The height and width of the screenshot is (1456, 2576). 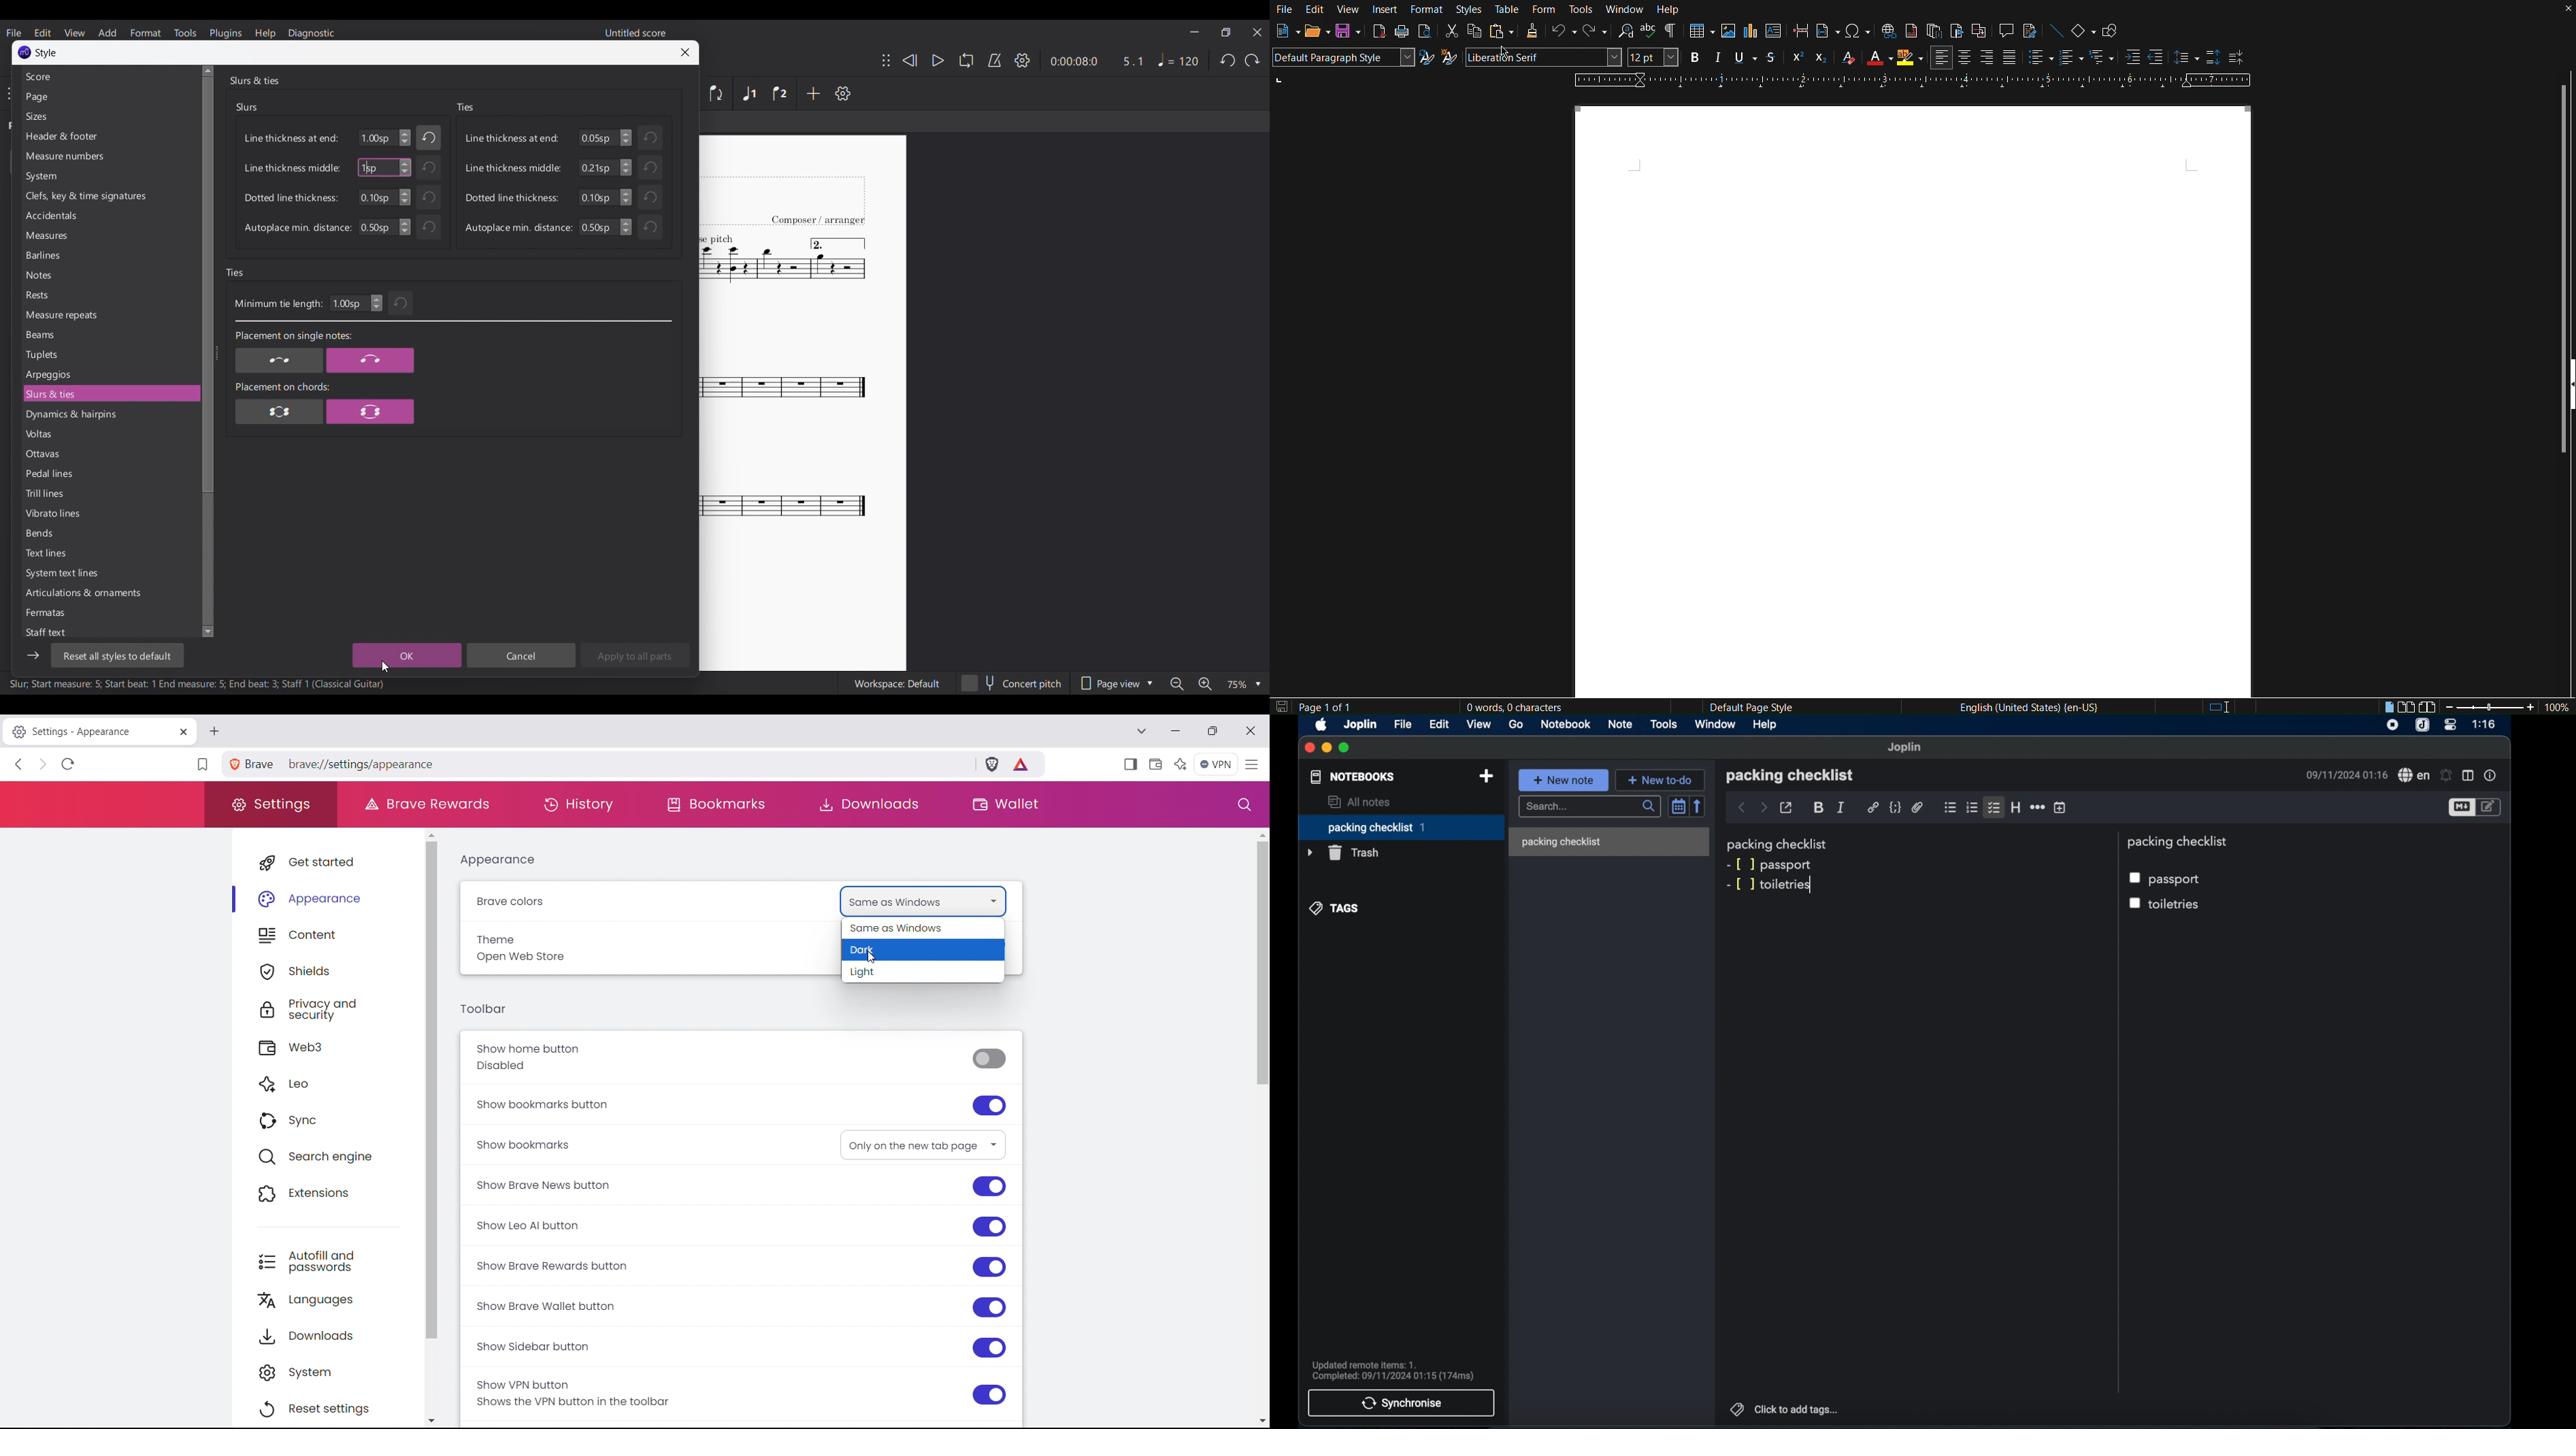 What do you see at coordinates (1789, 885) in the screenshot?
I see `toiletries` at bounding box center [1789, 885].